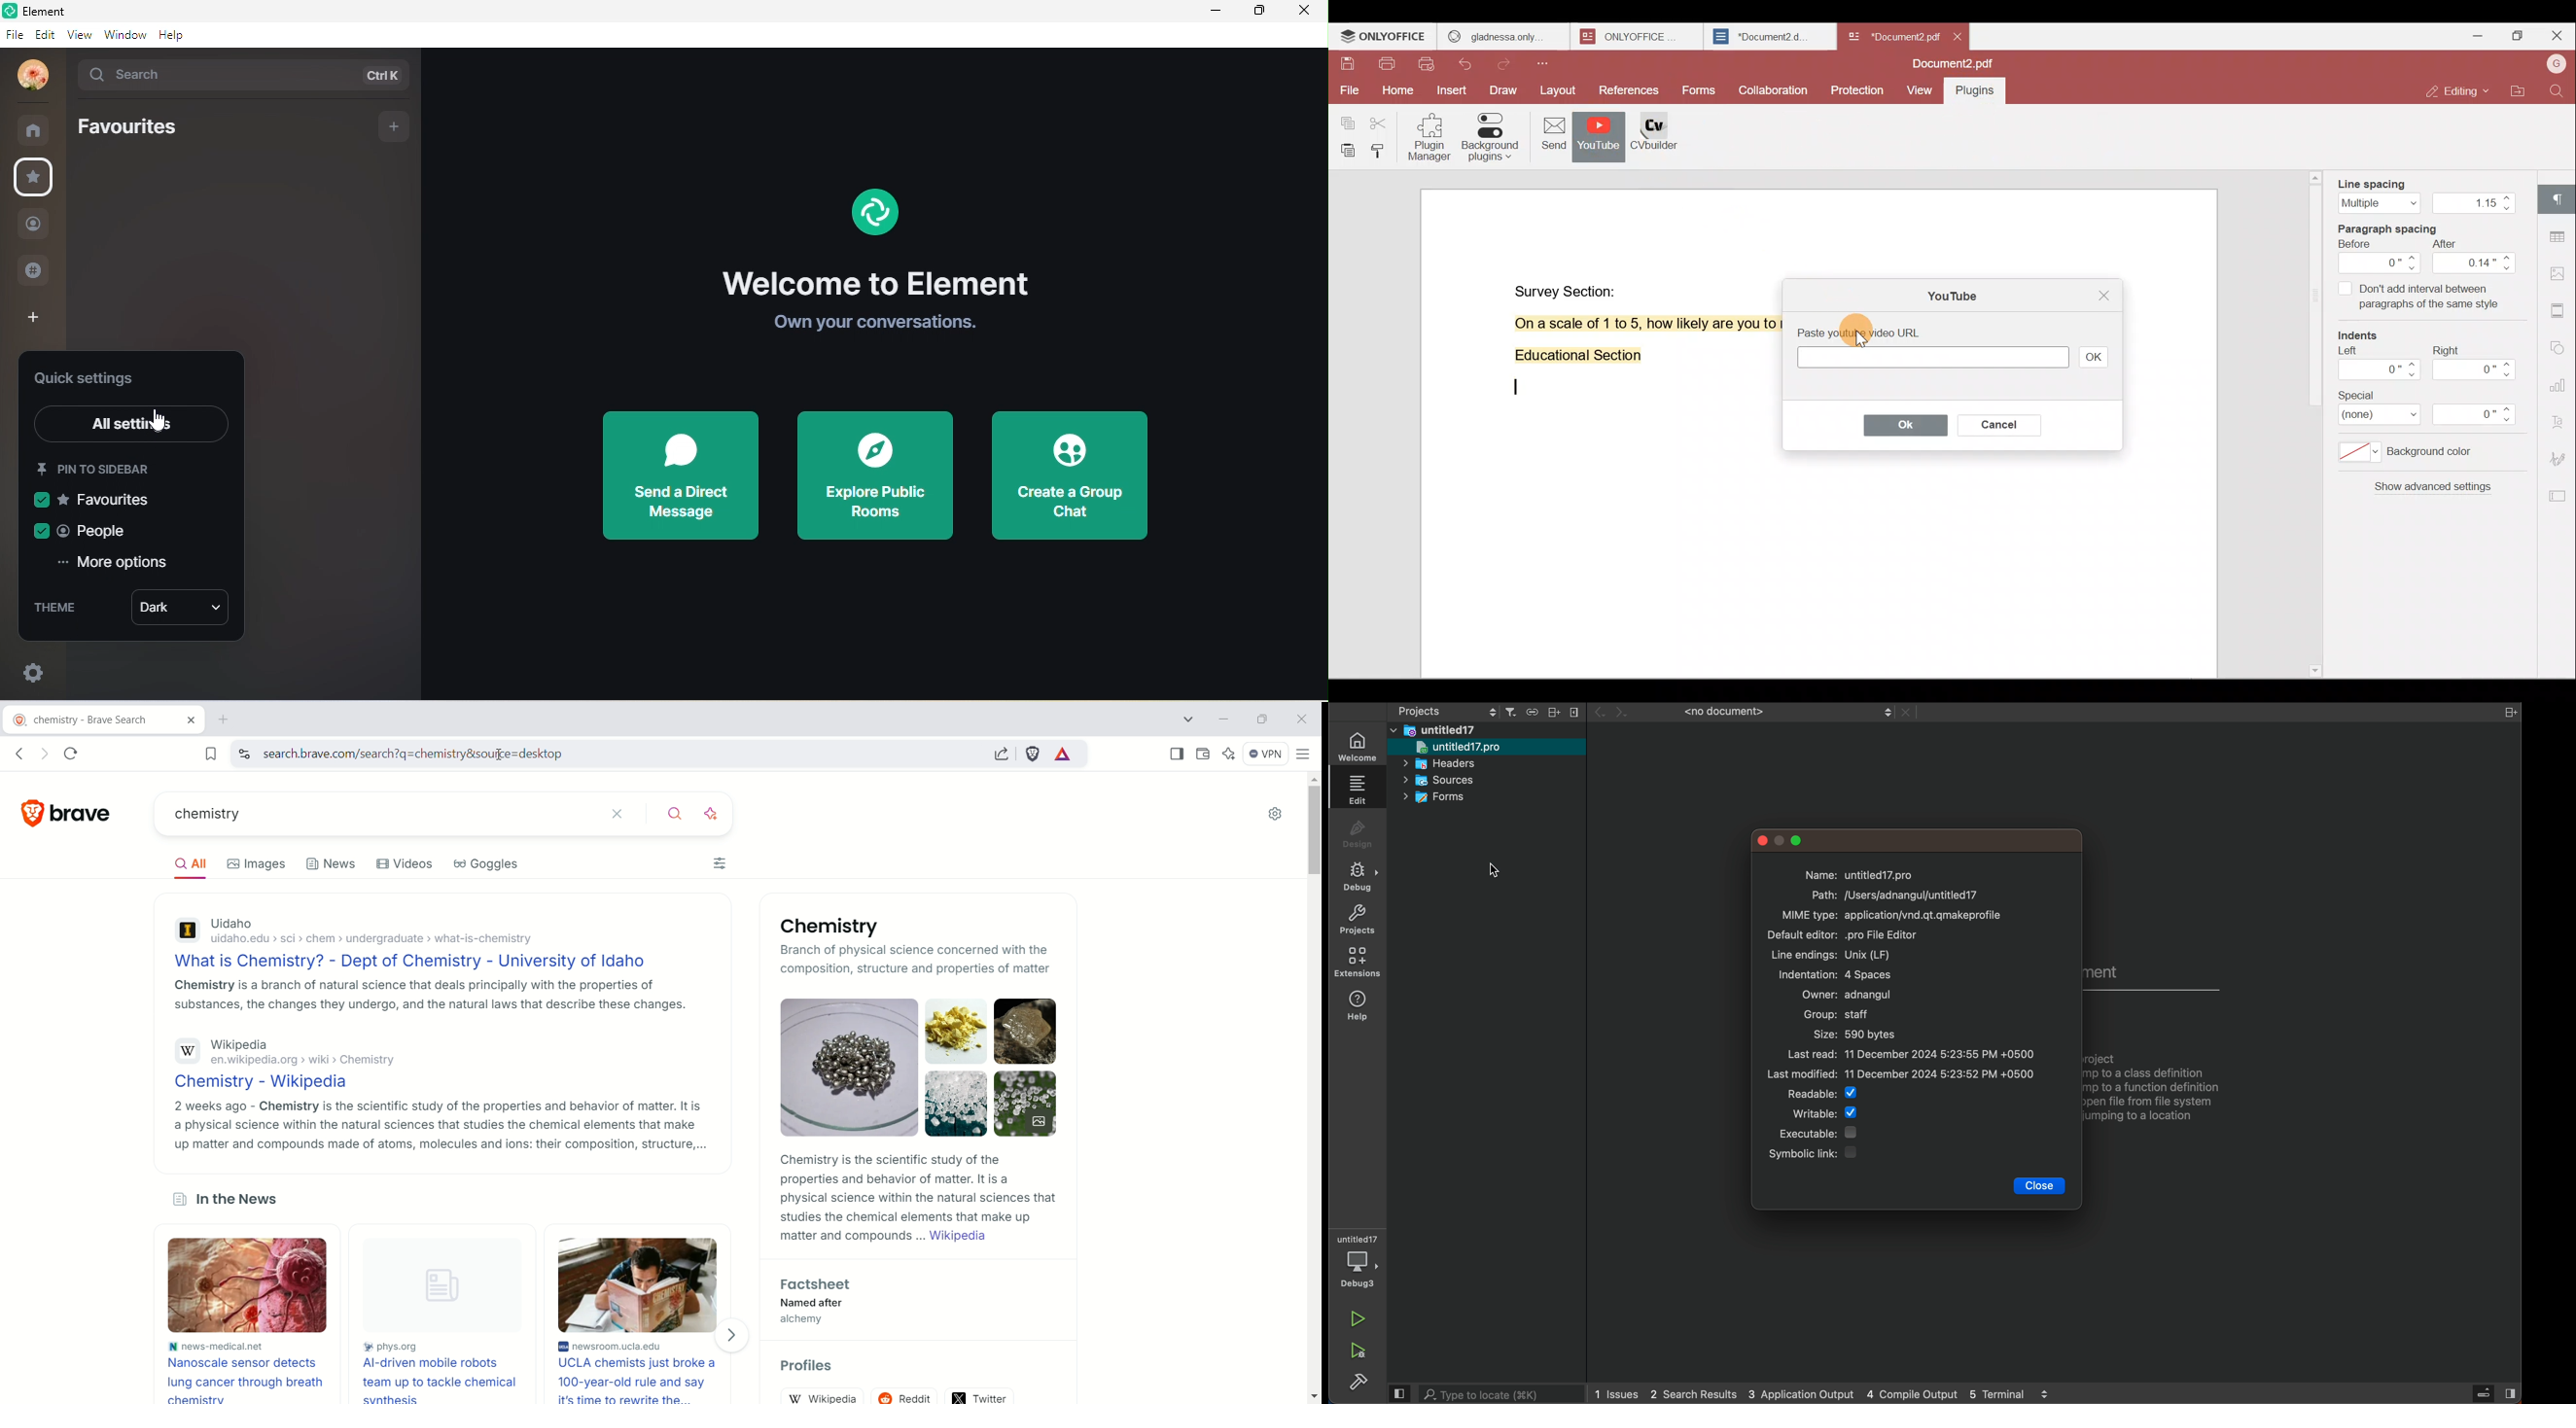 The image size is (2576, 1428). What do you see at coordinates (2560, 233) in the screenshot?
I see `Table settings` at bounding box center [2560, 233].